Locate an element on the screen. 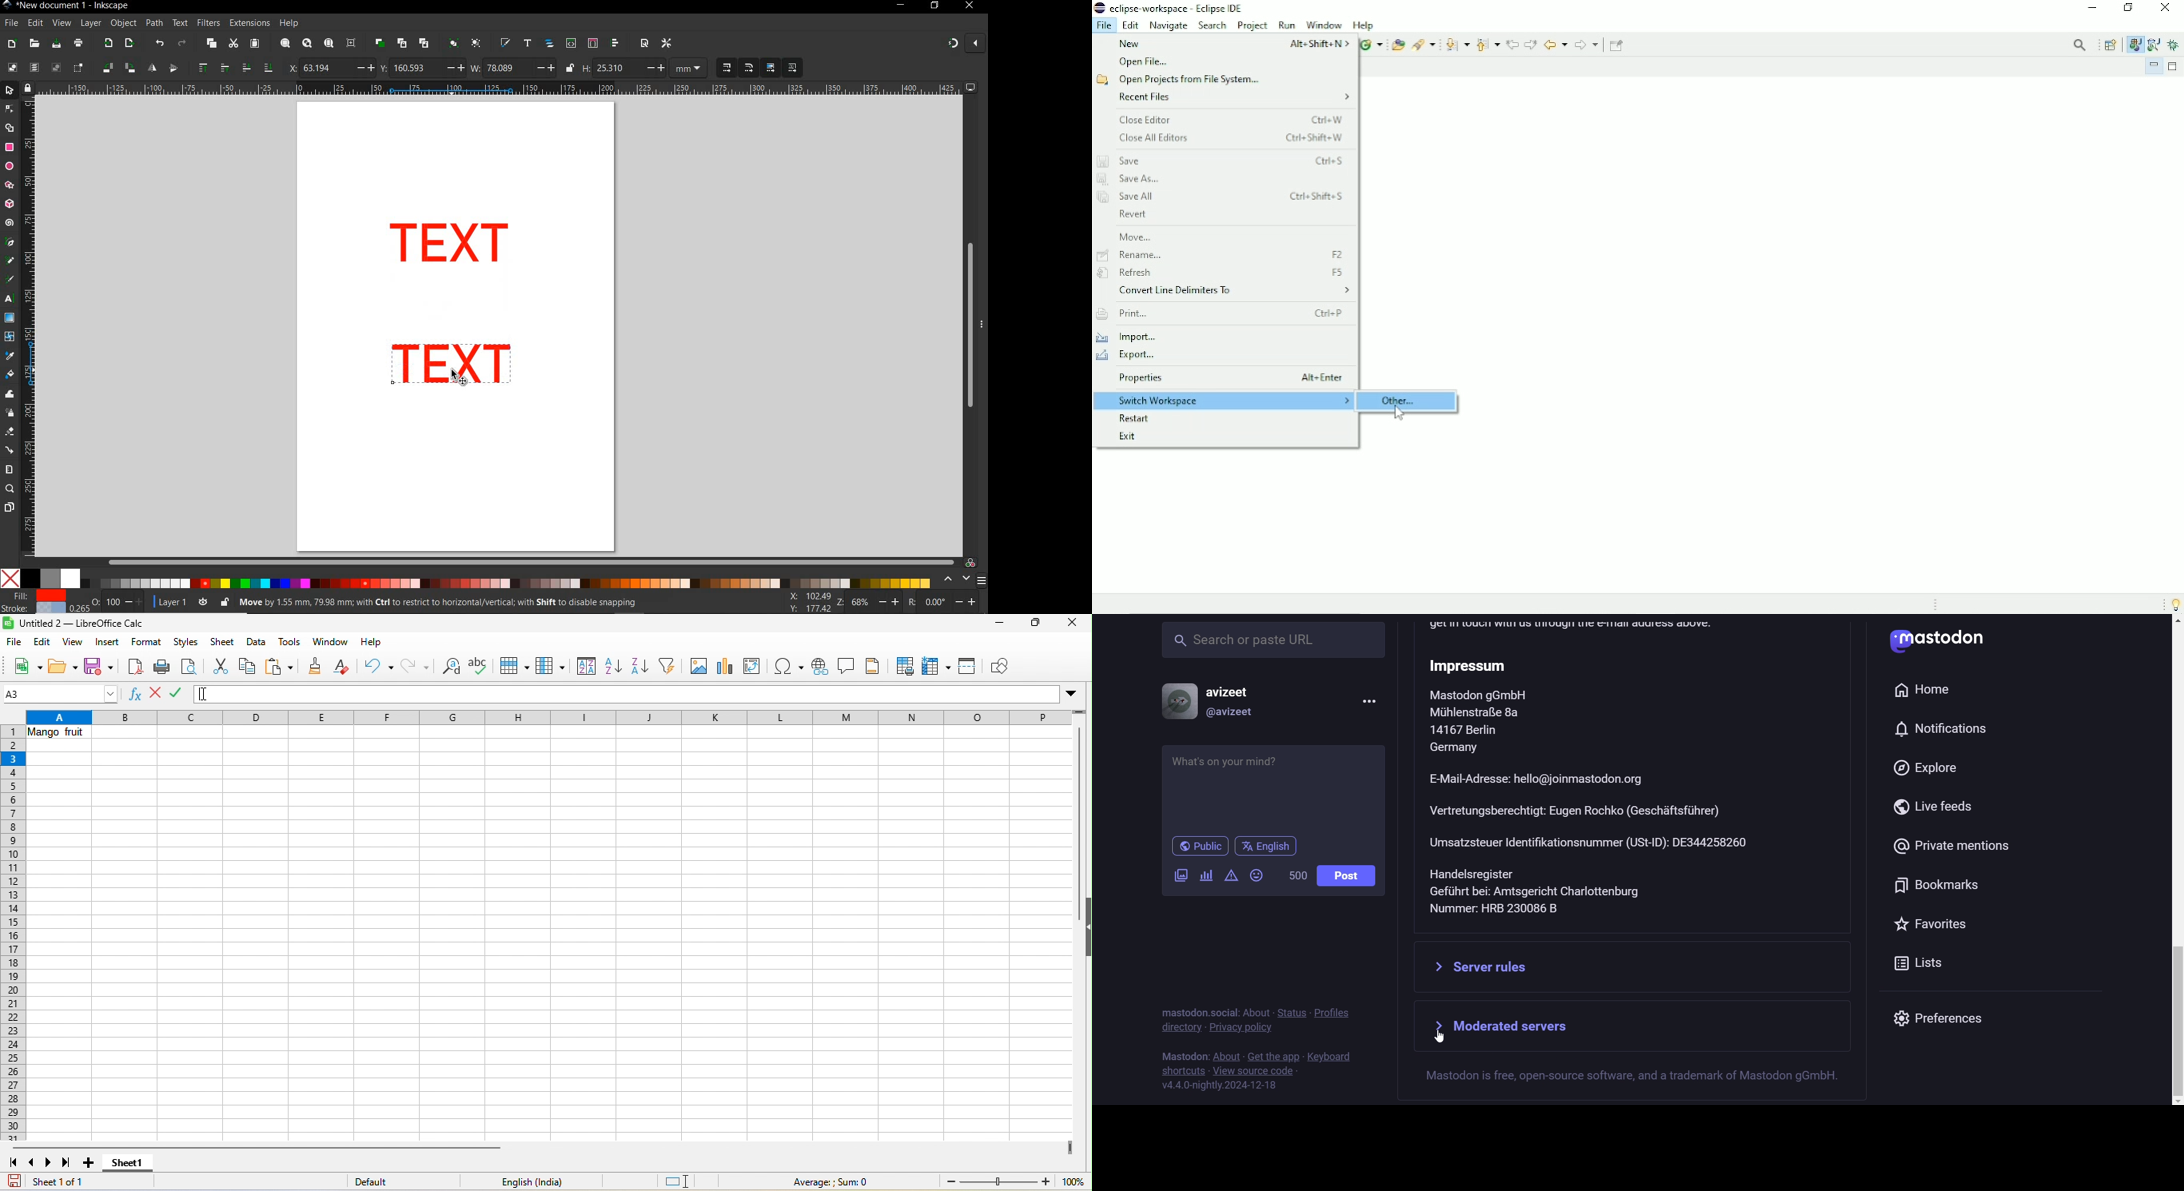  redo is located at coordinates (416, 666).